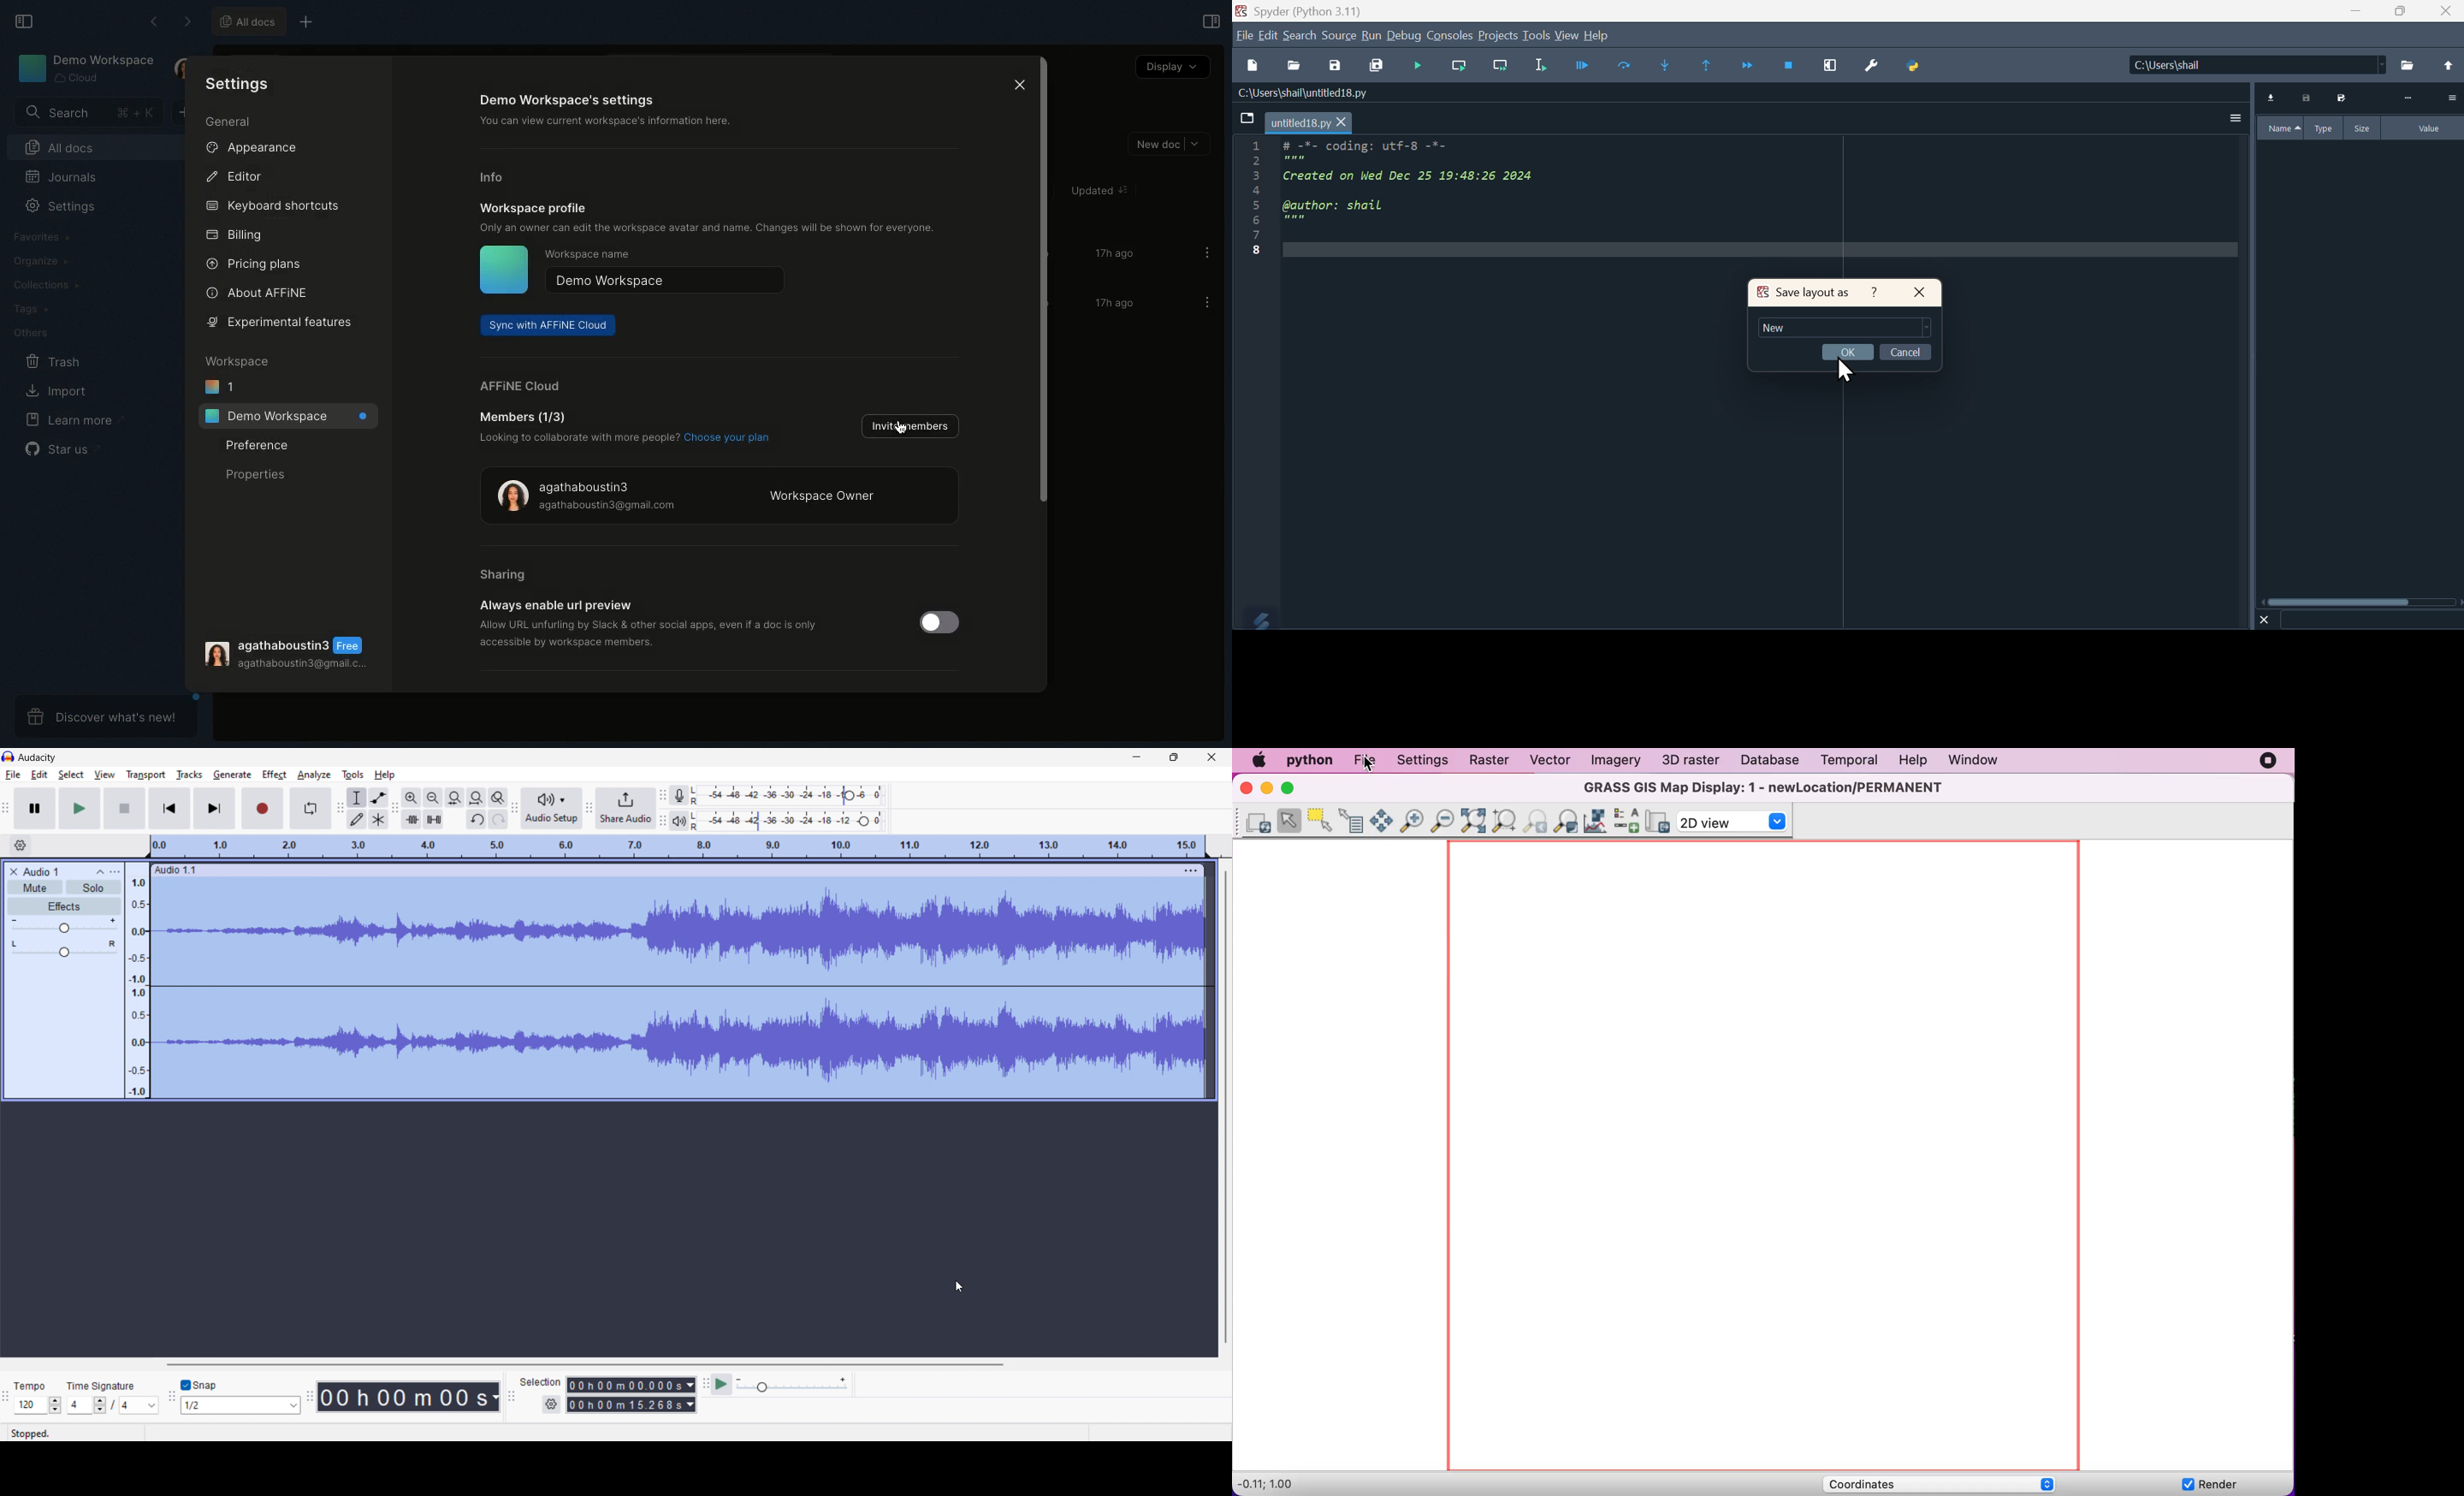  Describe the element at coordinates (1662, 64) in the screenshot. I see `Find next` at that location.